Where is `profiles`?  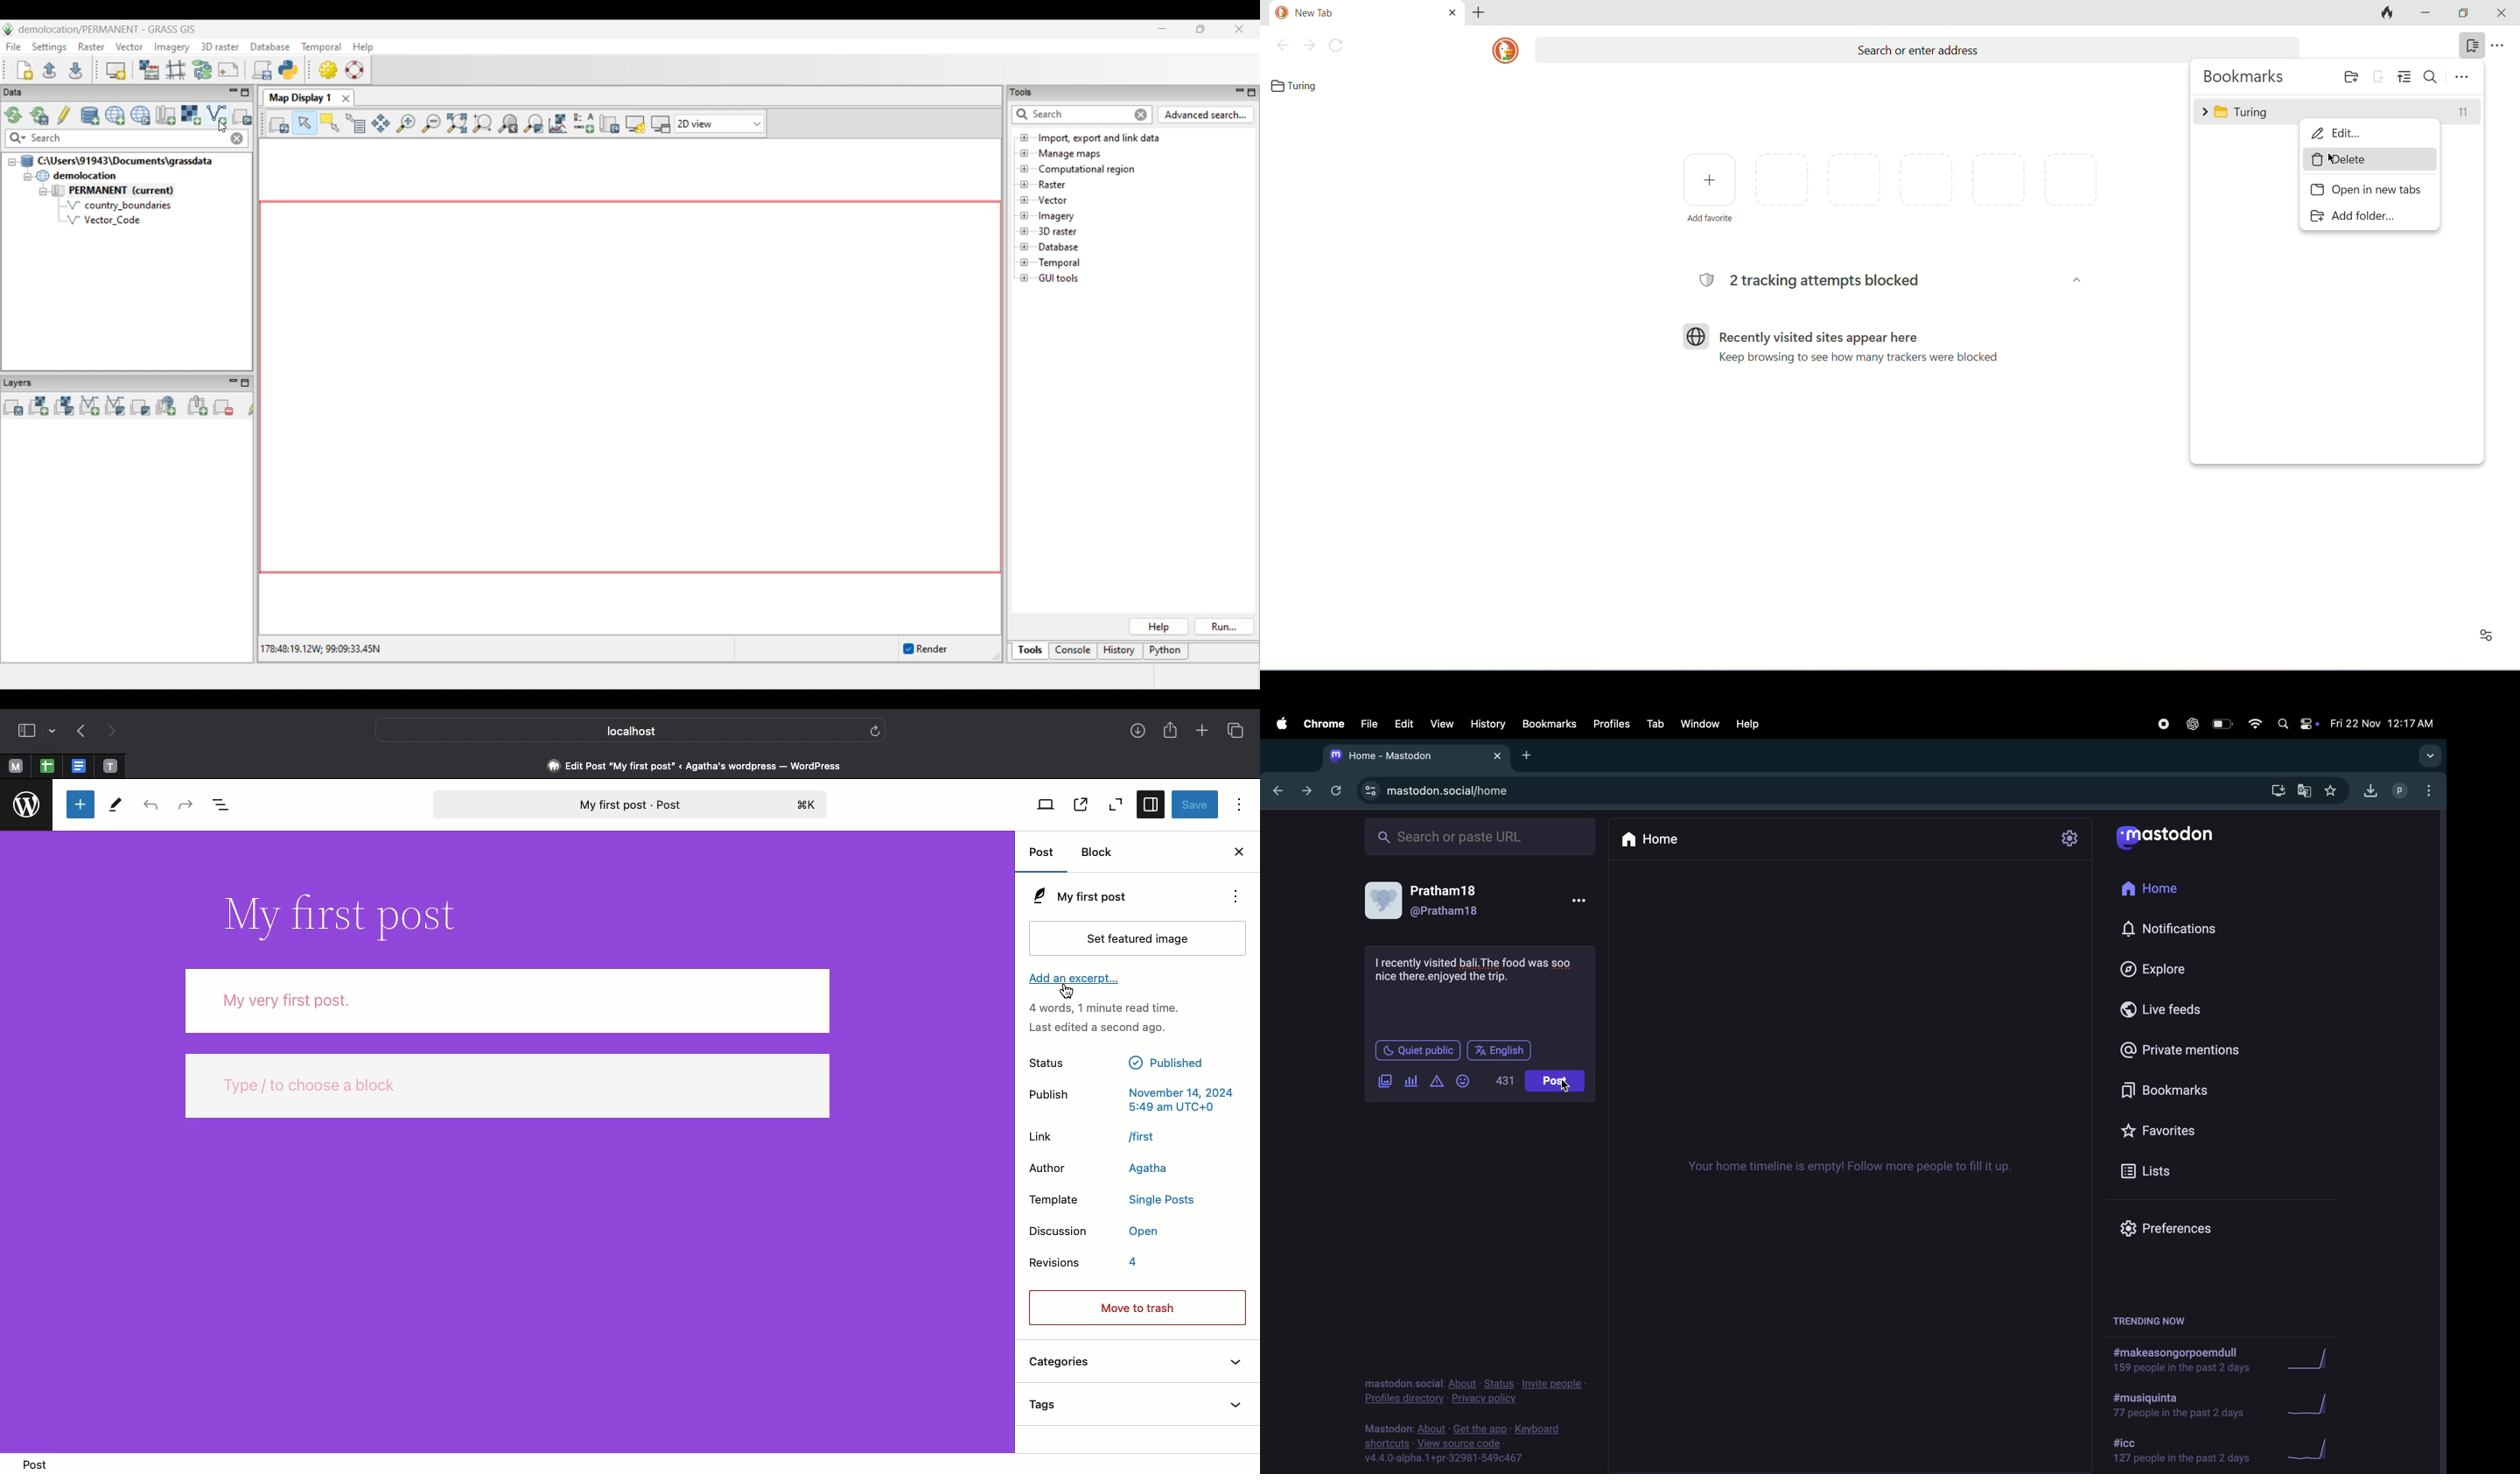 profiles is located at coordinates (1611, 724).